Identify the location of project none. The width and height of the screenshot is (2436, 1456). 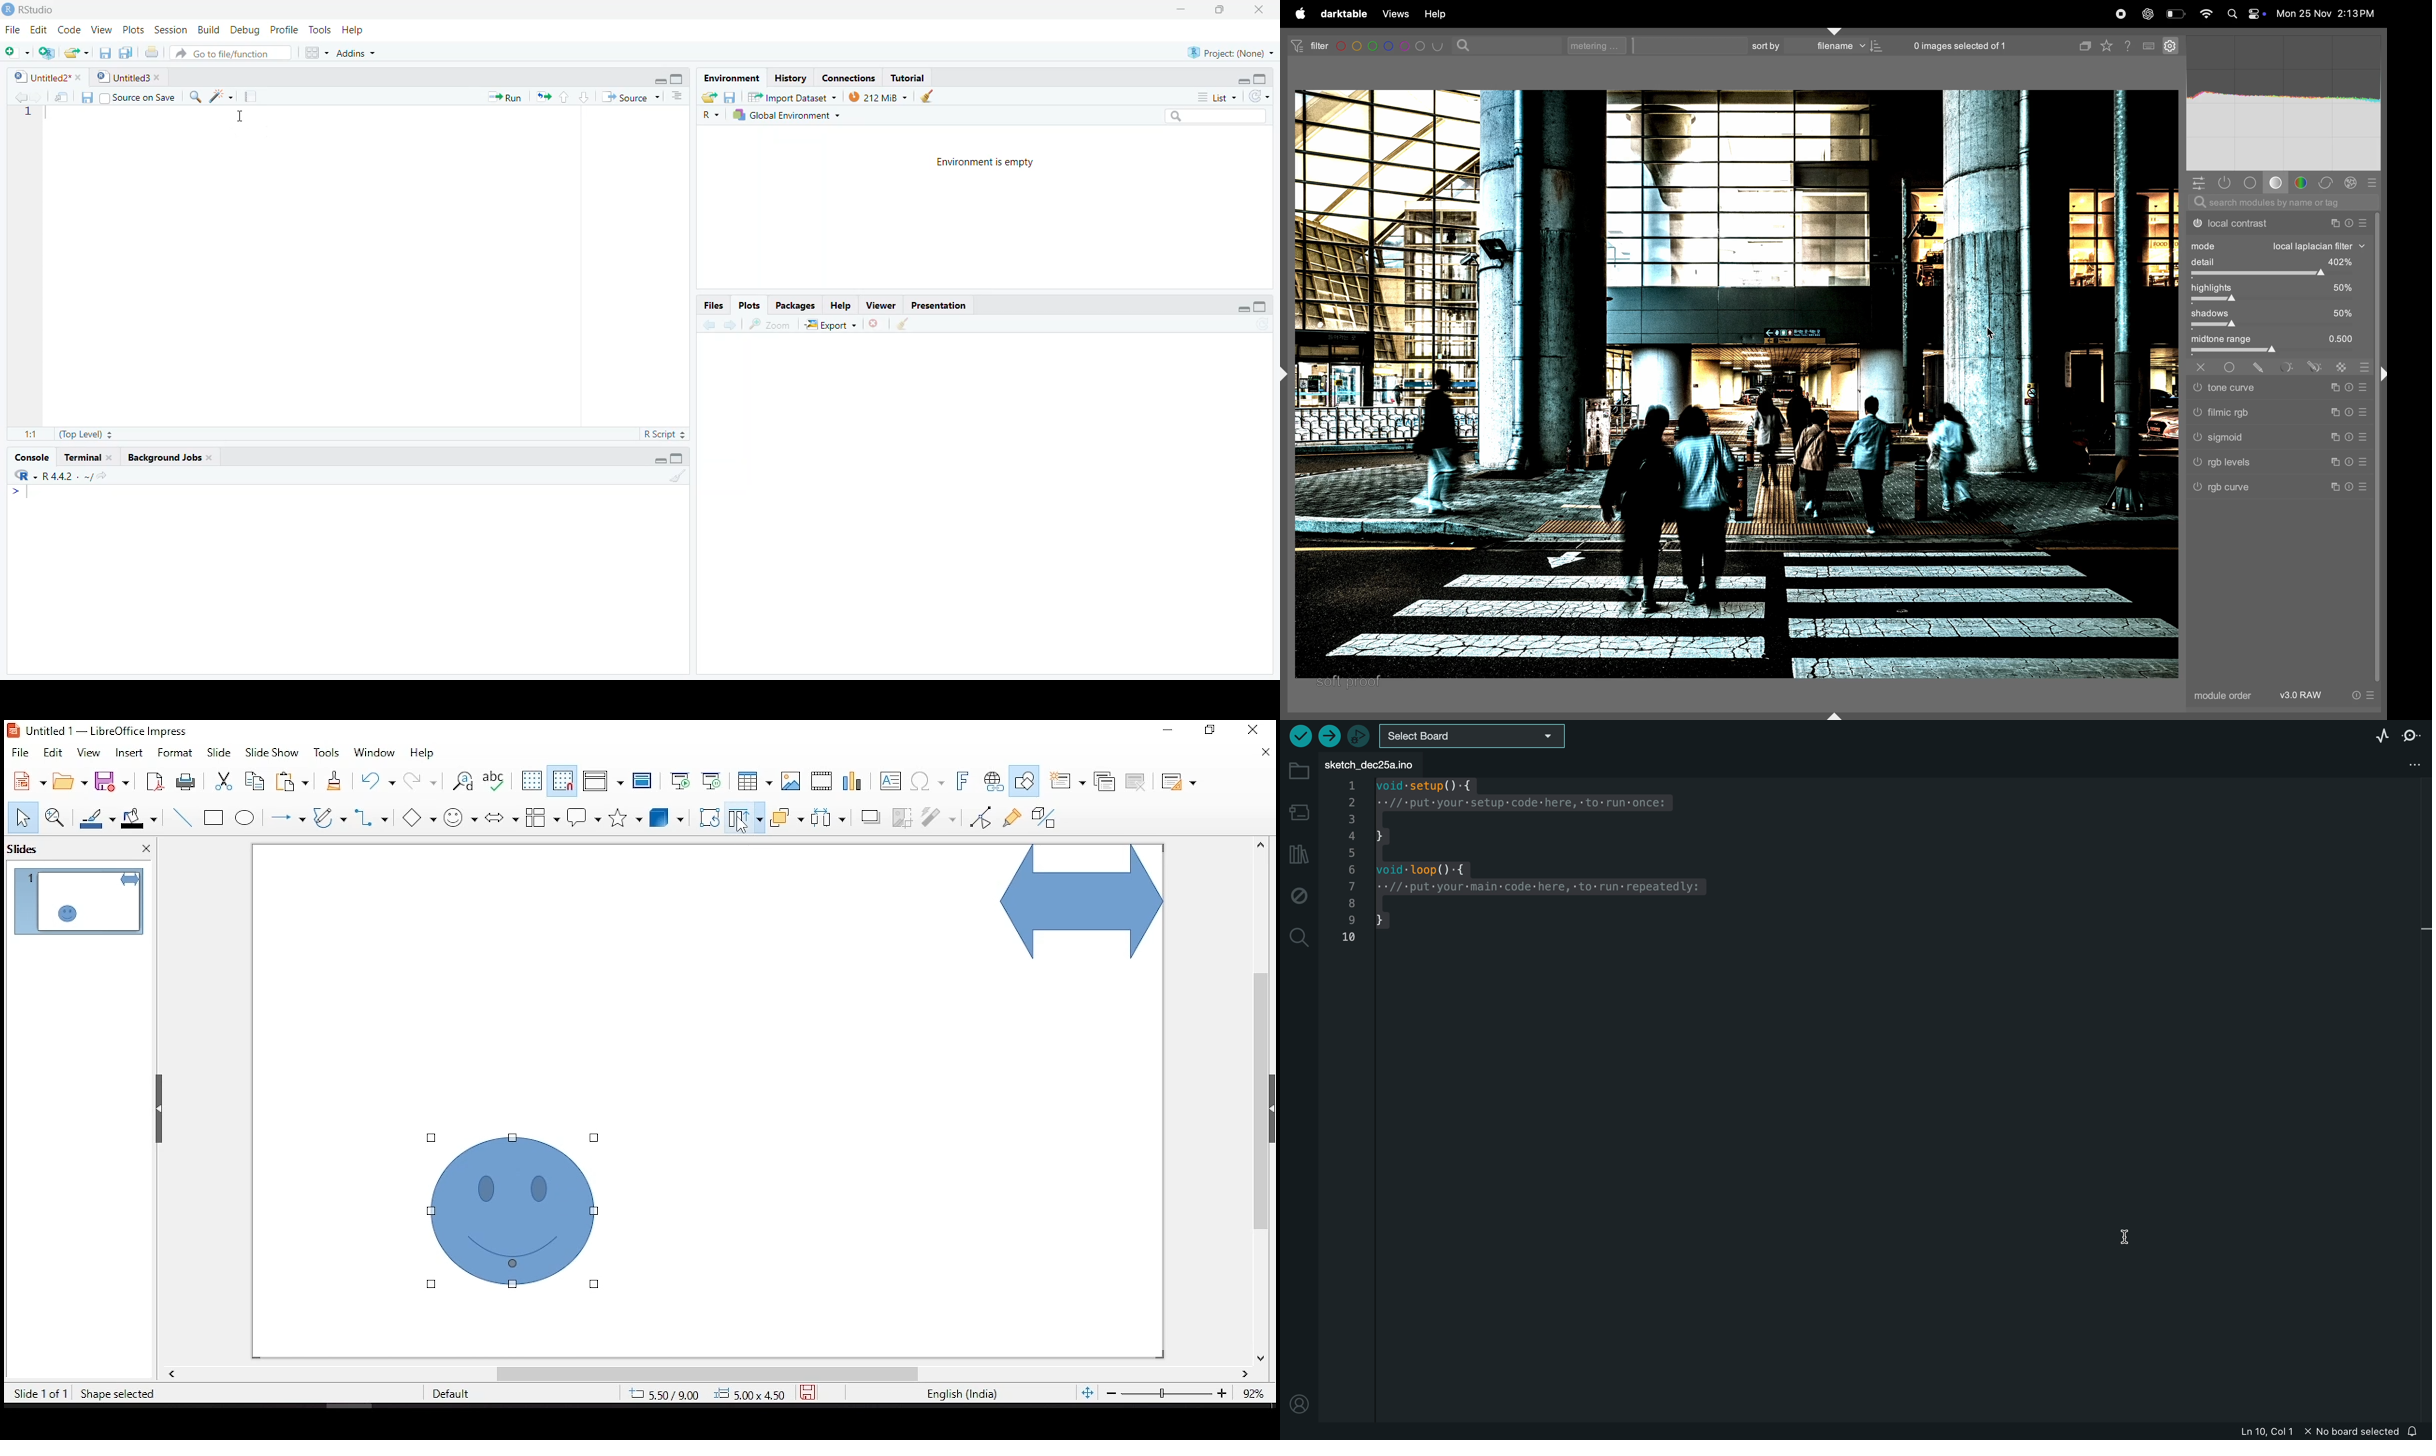
(1227, 51).